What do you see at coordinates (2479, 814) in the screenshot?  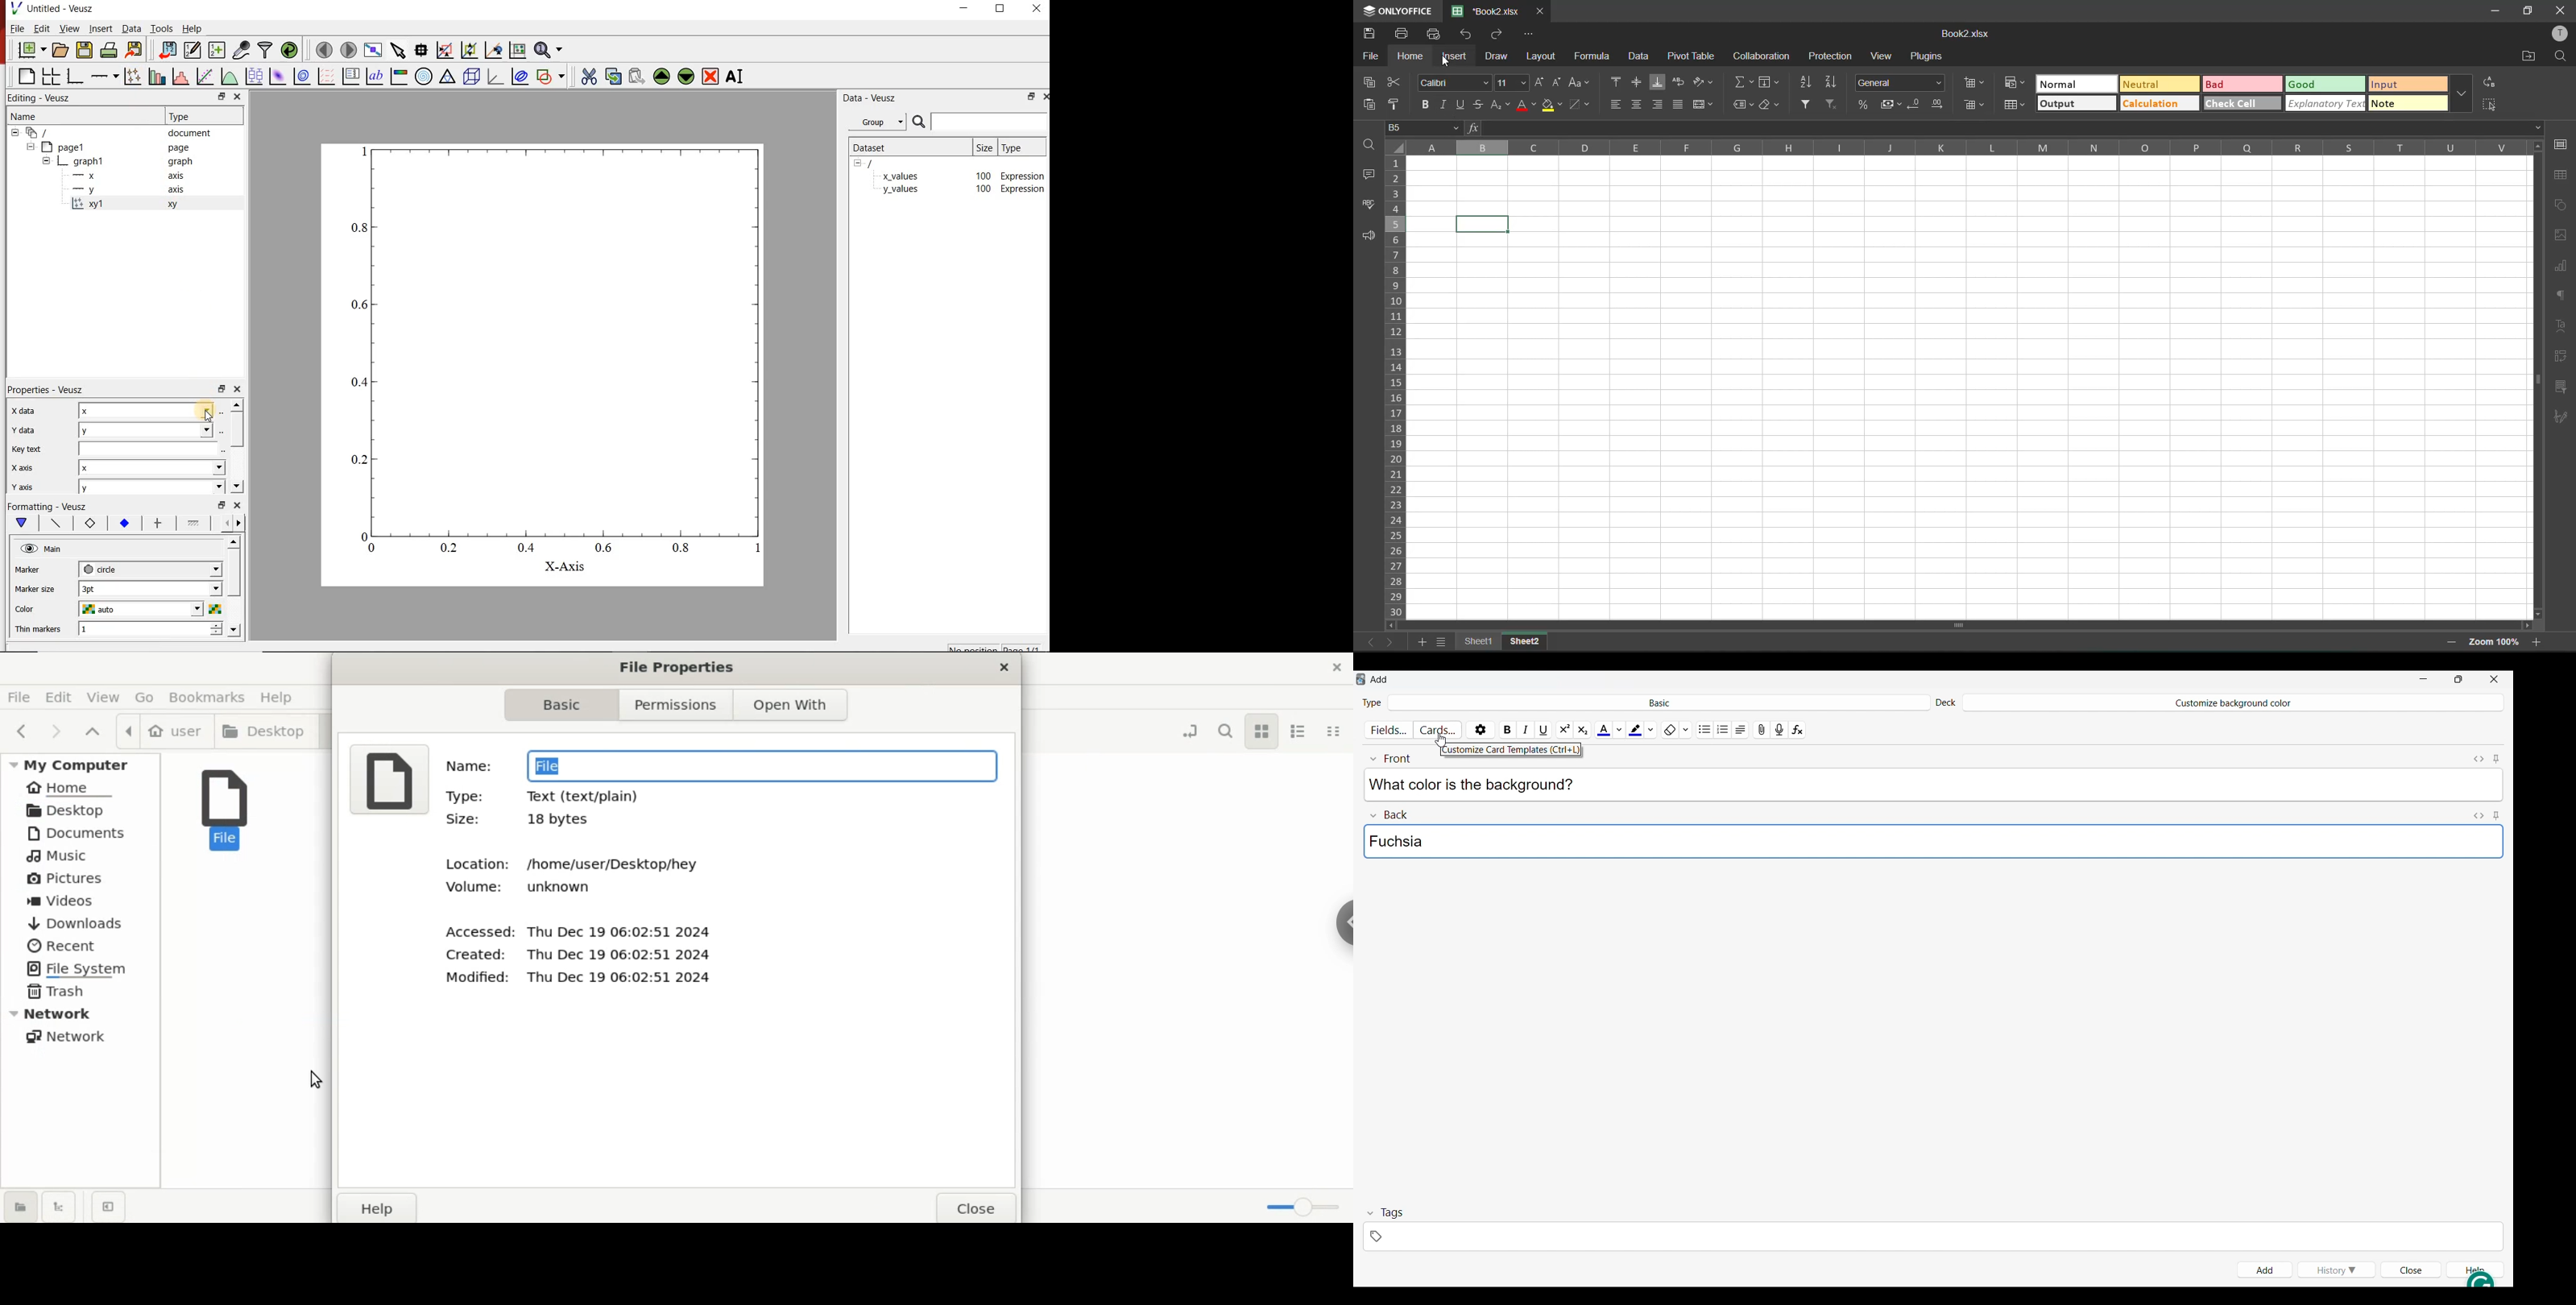 I see `Toggle HTML editor` at bounding box center [2479, 814].